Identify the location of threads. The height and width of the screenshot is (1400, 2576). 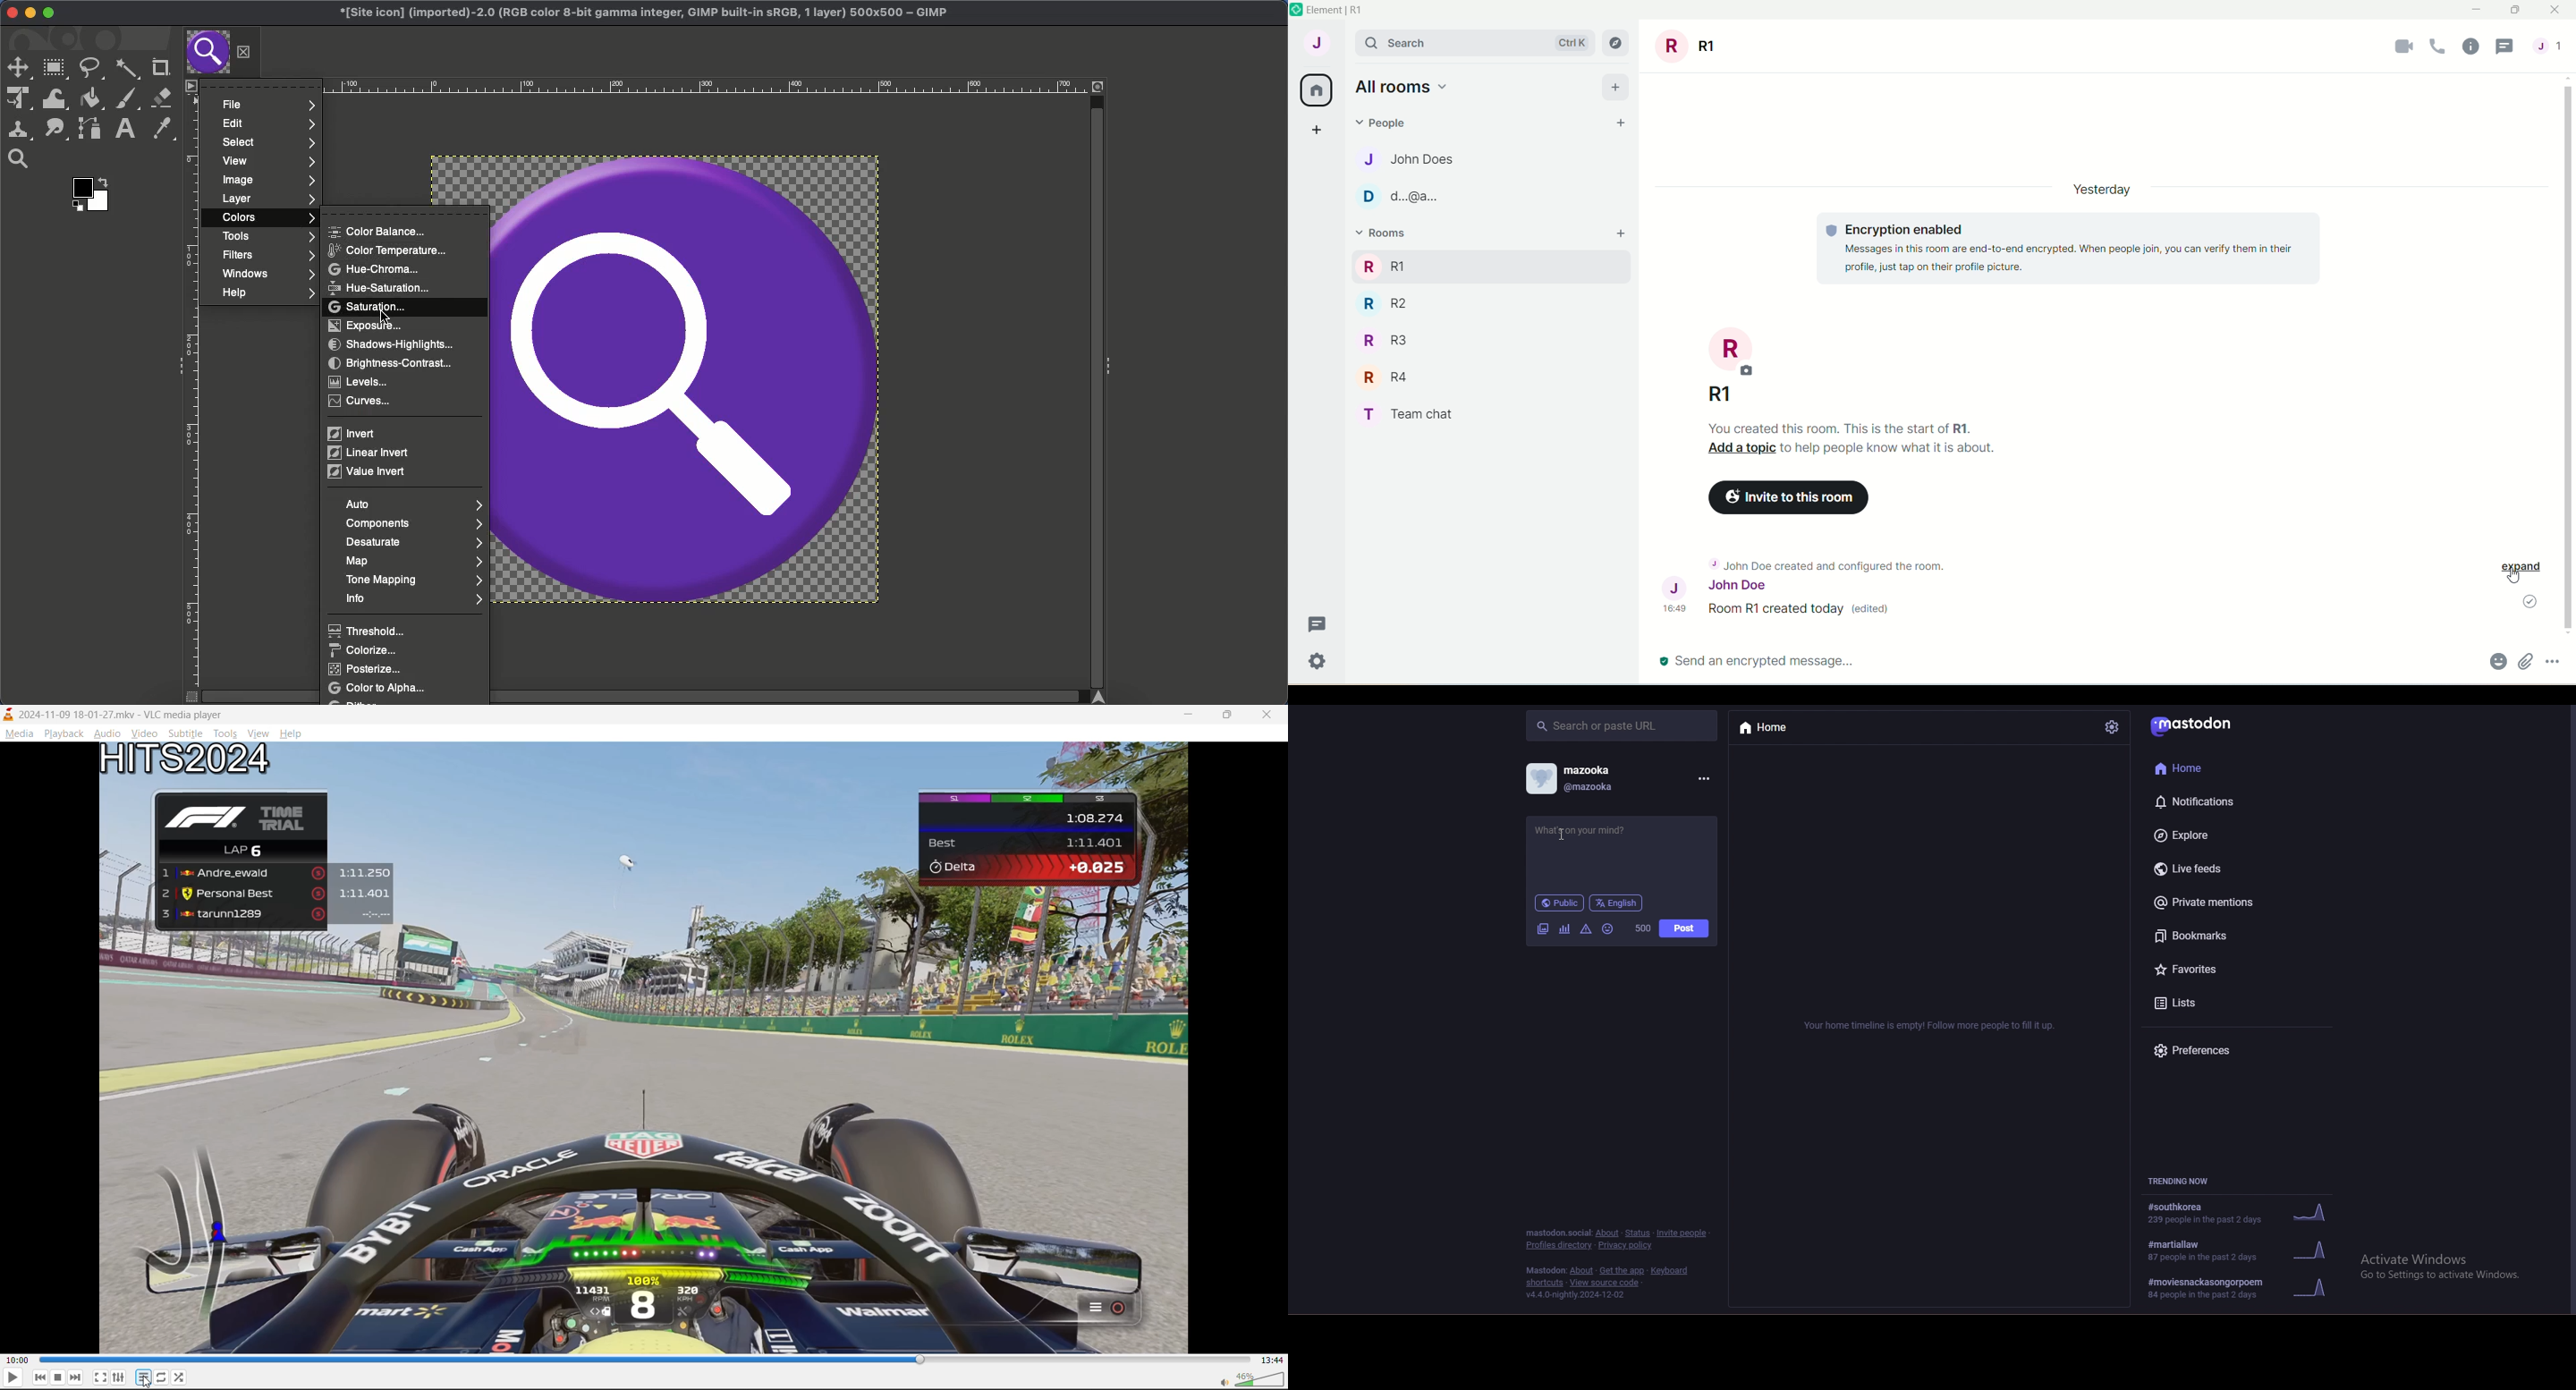
(2505, 48).